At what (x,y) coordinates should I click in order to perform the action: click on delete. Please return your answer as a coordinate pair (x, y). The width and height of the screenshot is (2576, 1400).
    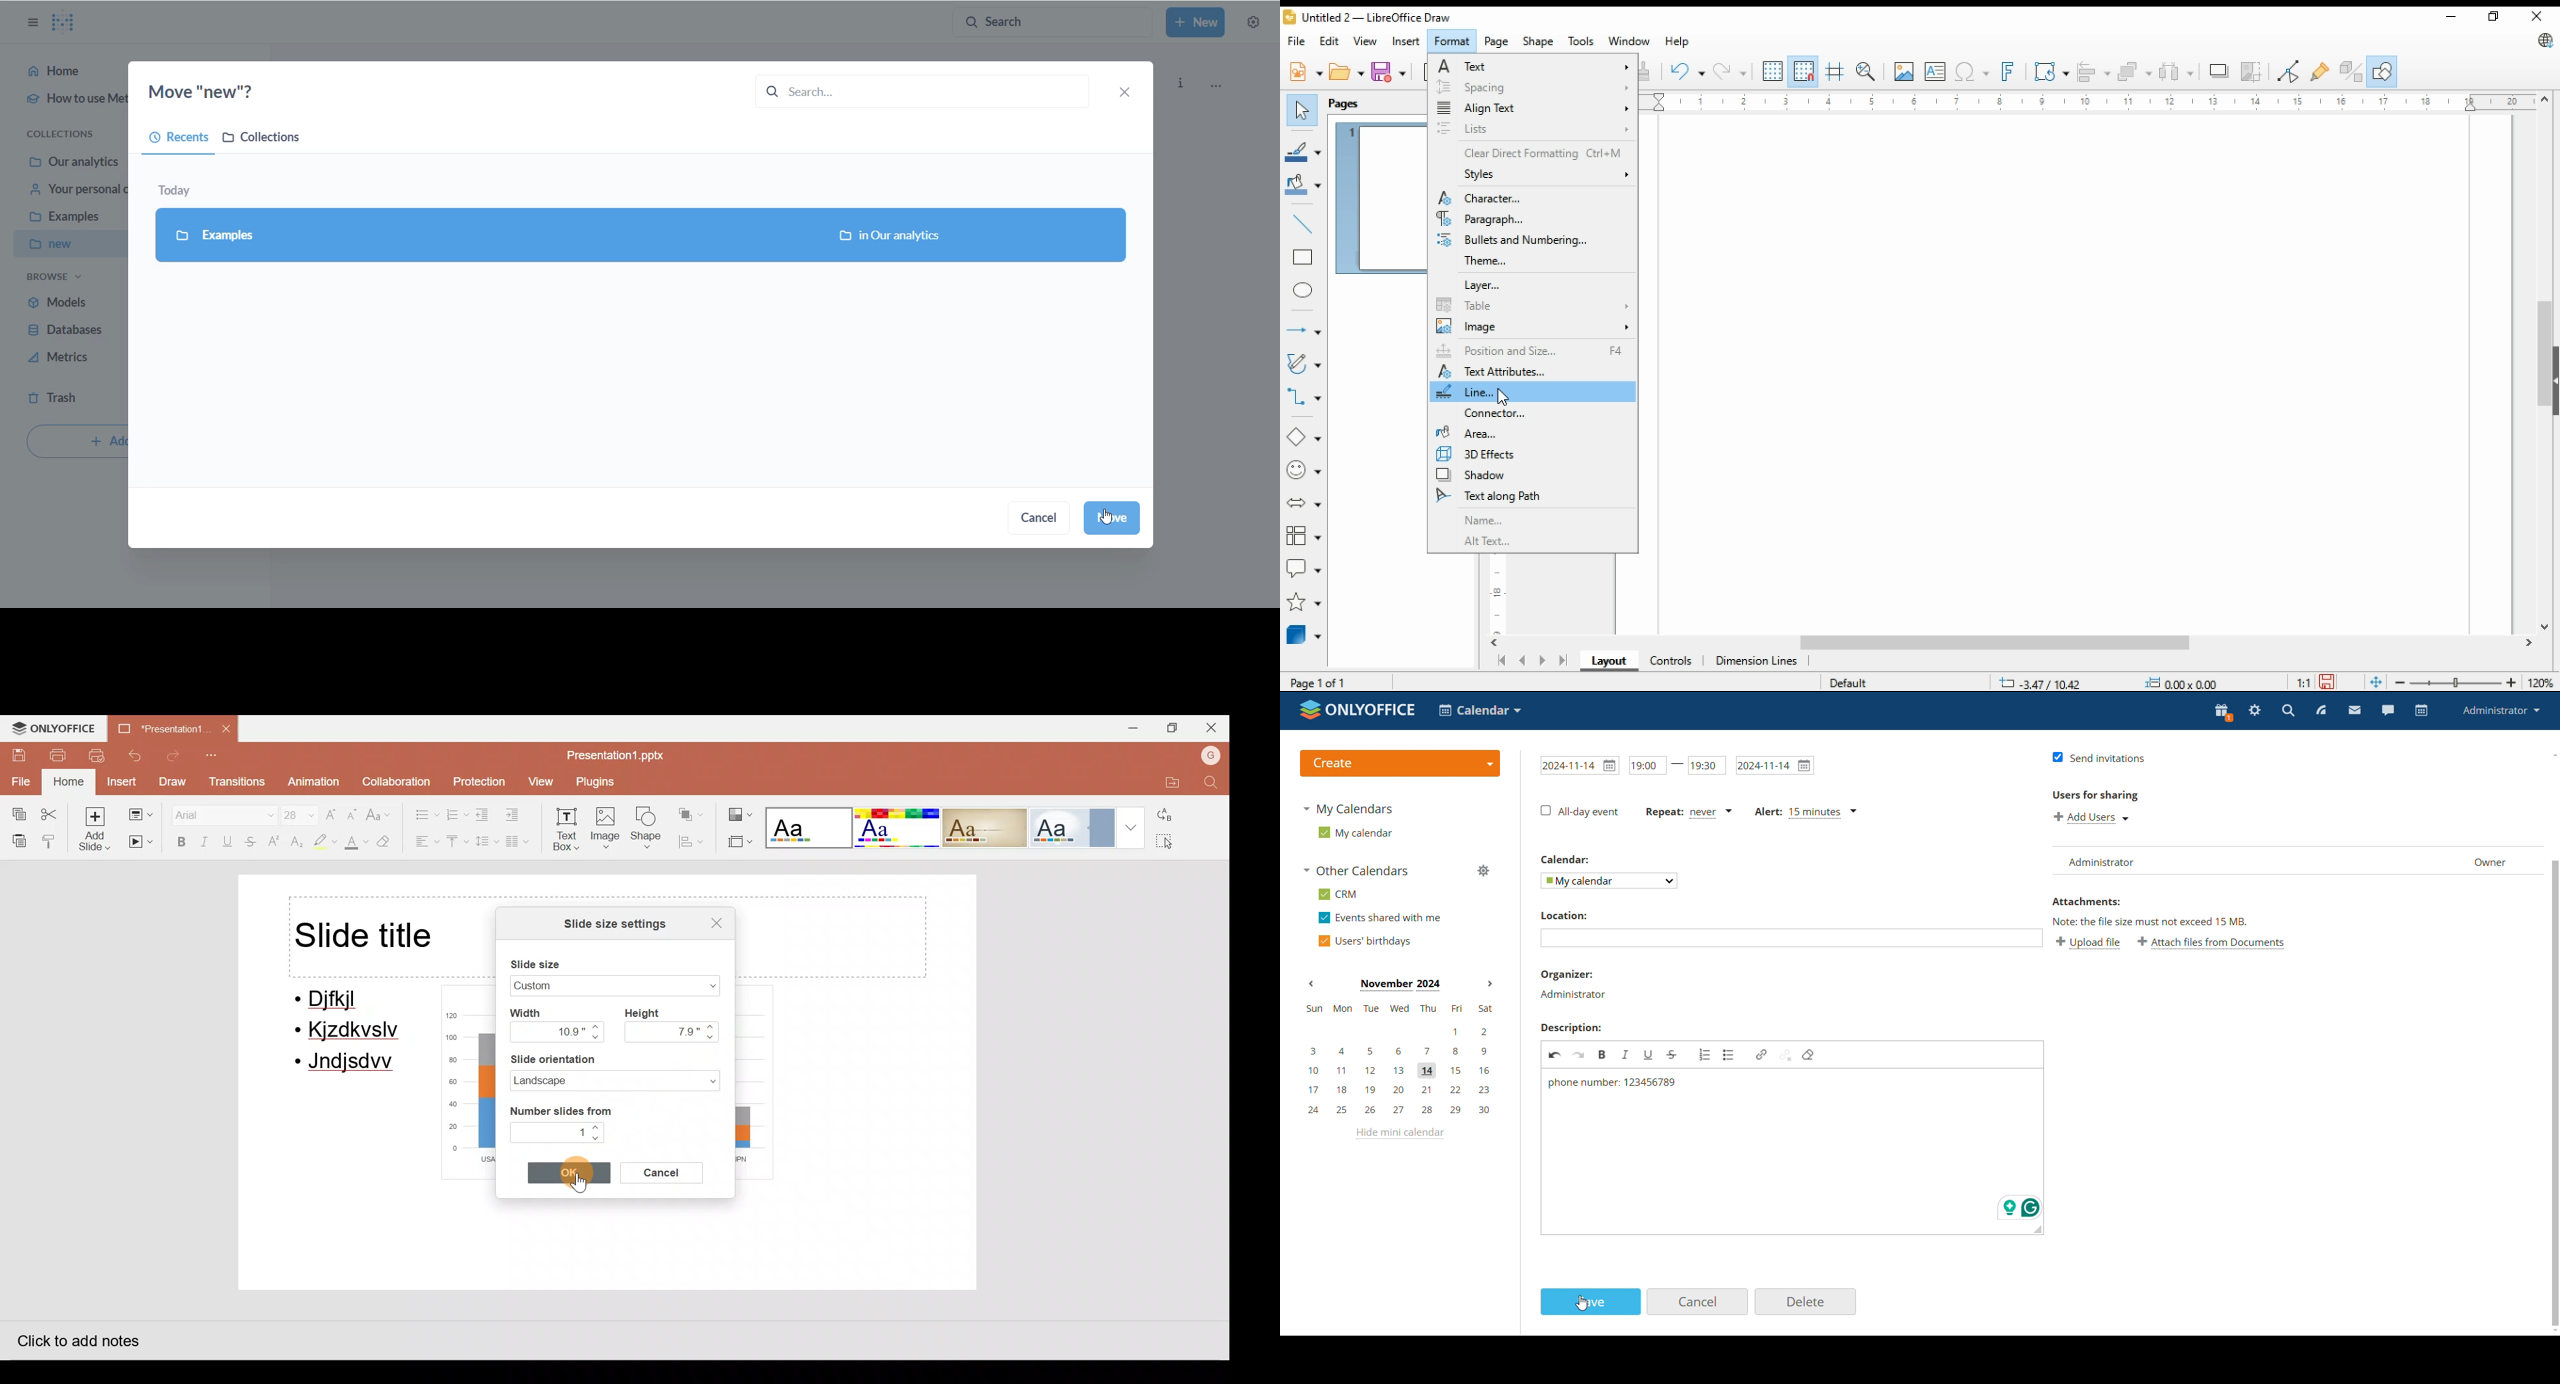
    Looking at the image, I should click on (1806, 1301).